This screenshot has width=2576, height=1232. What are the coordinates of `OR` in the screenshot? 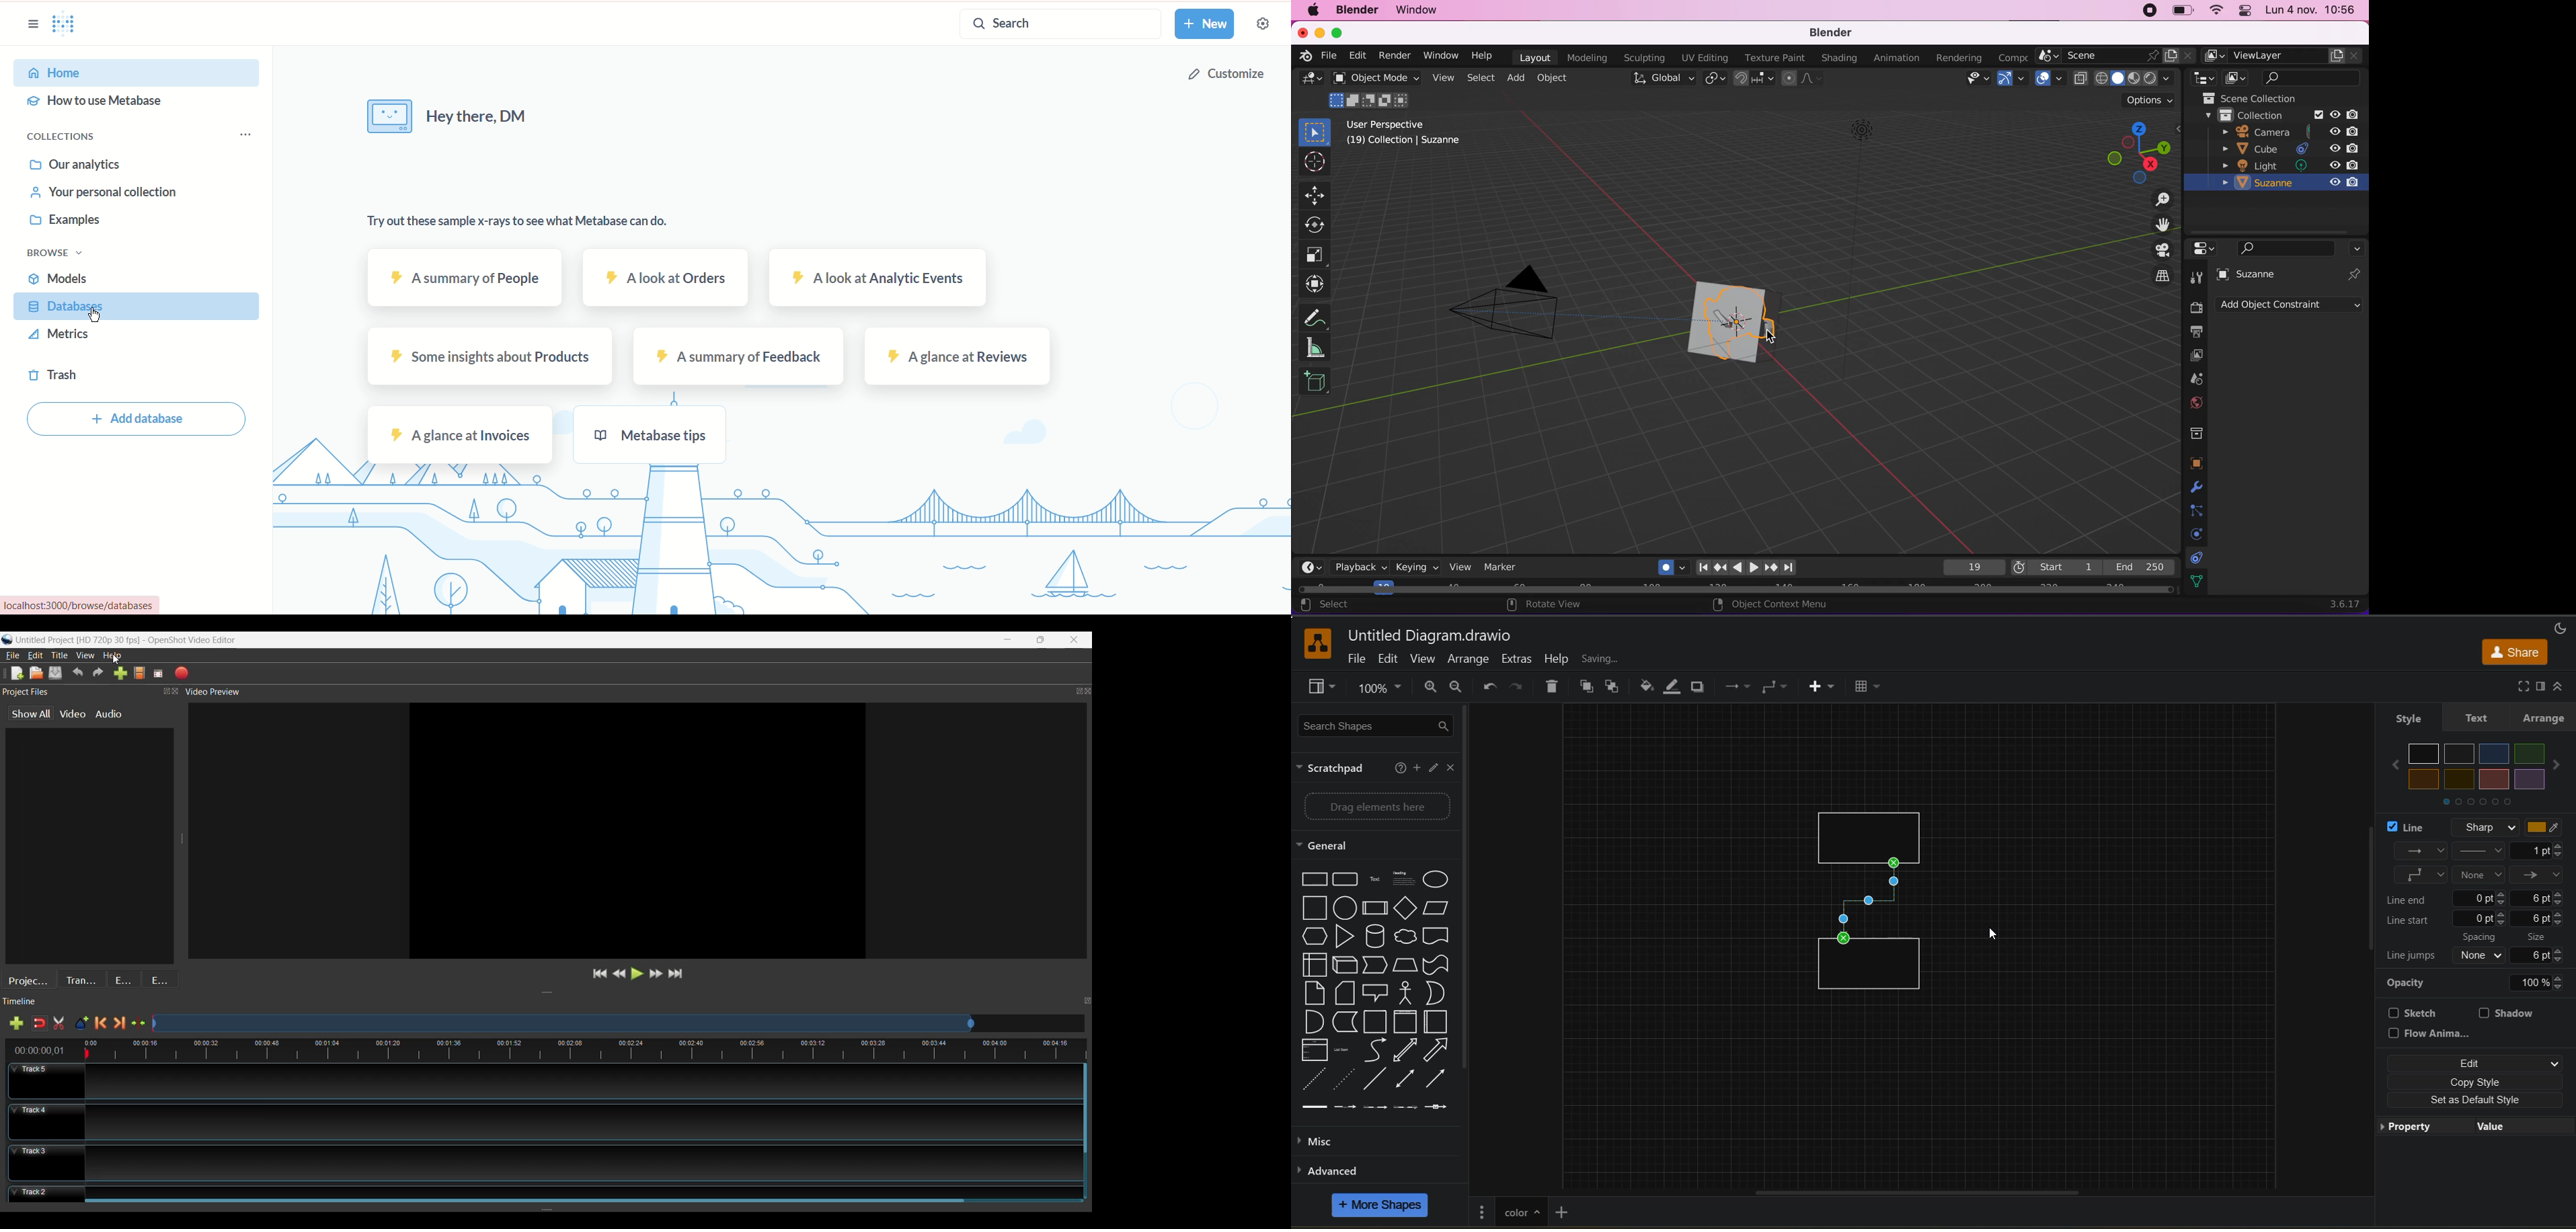 It's located at (1438, 994).